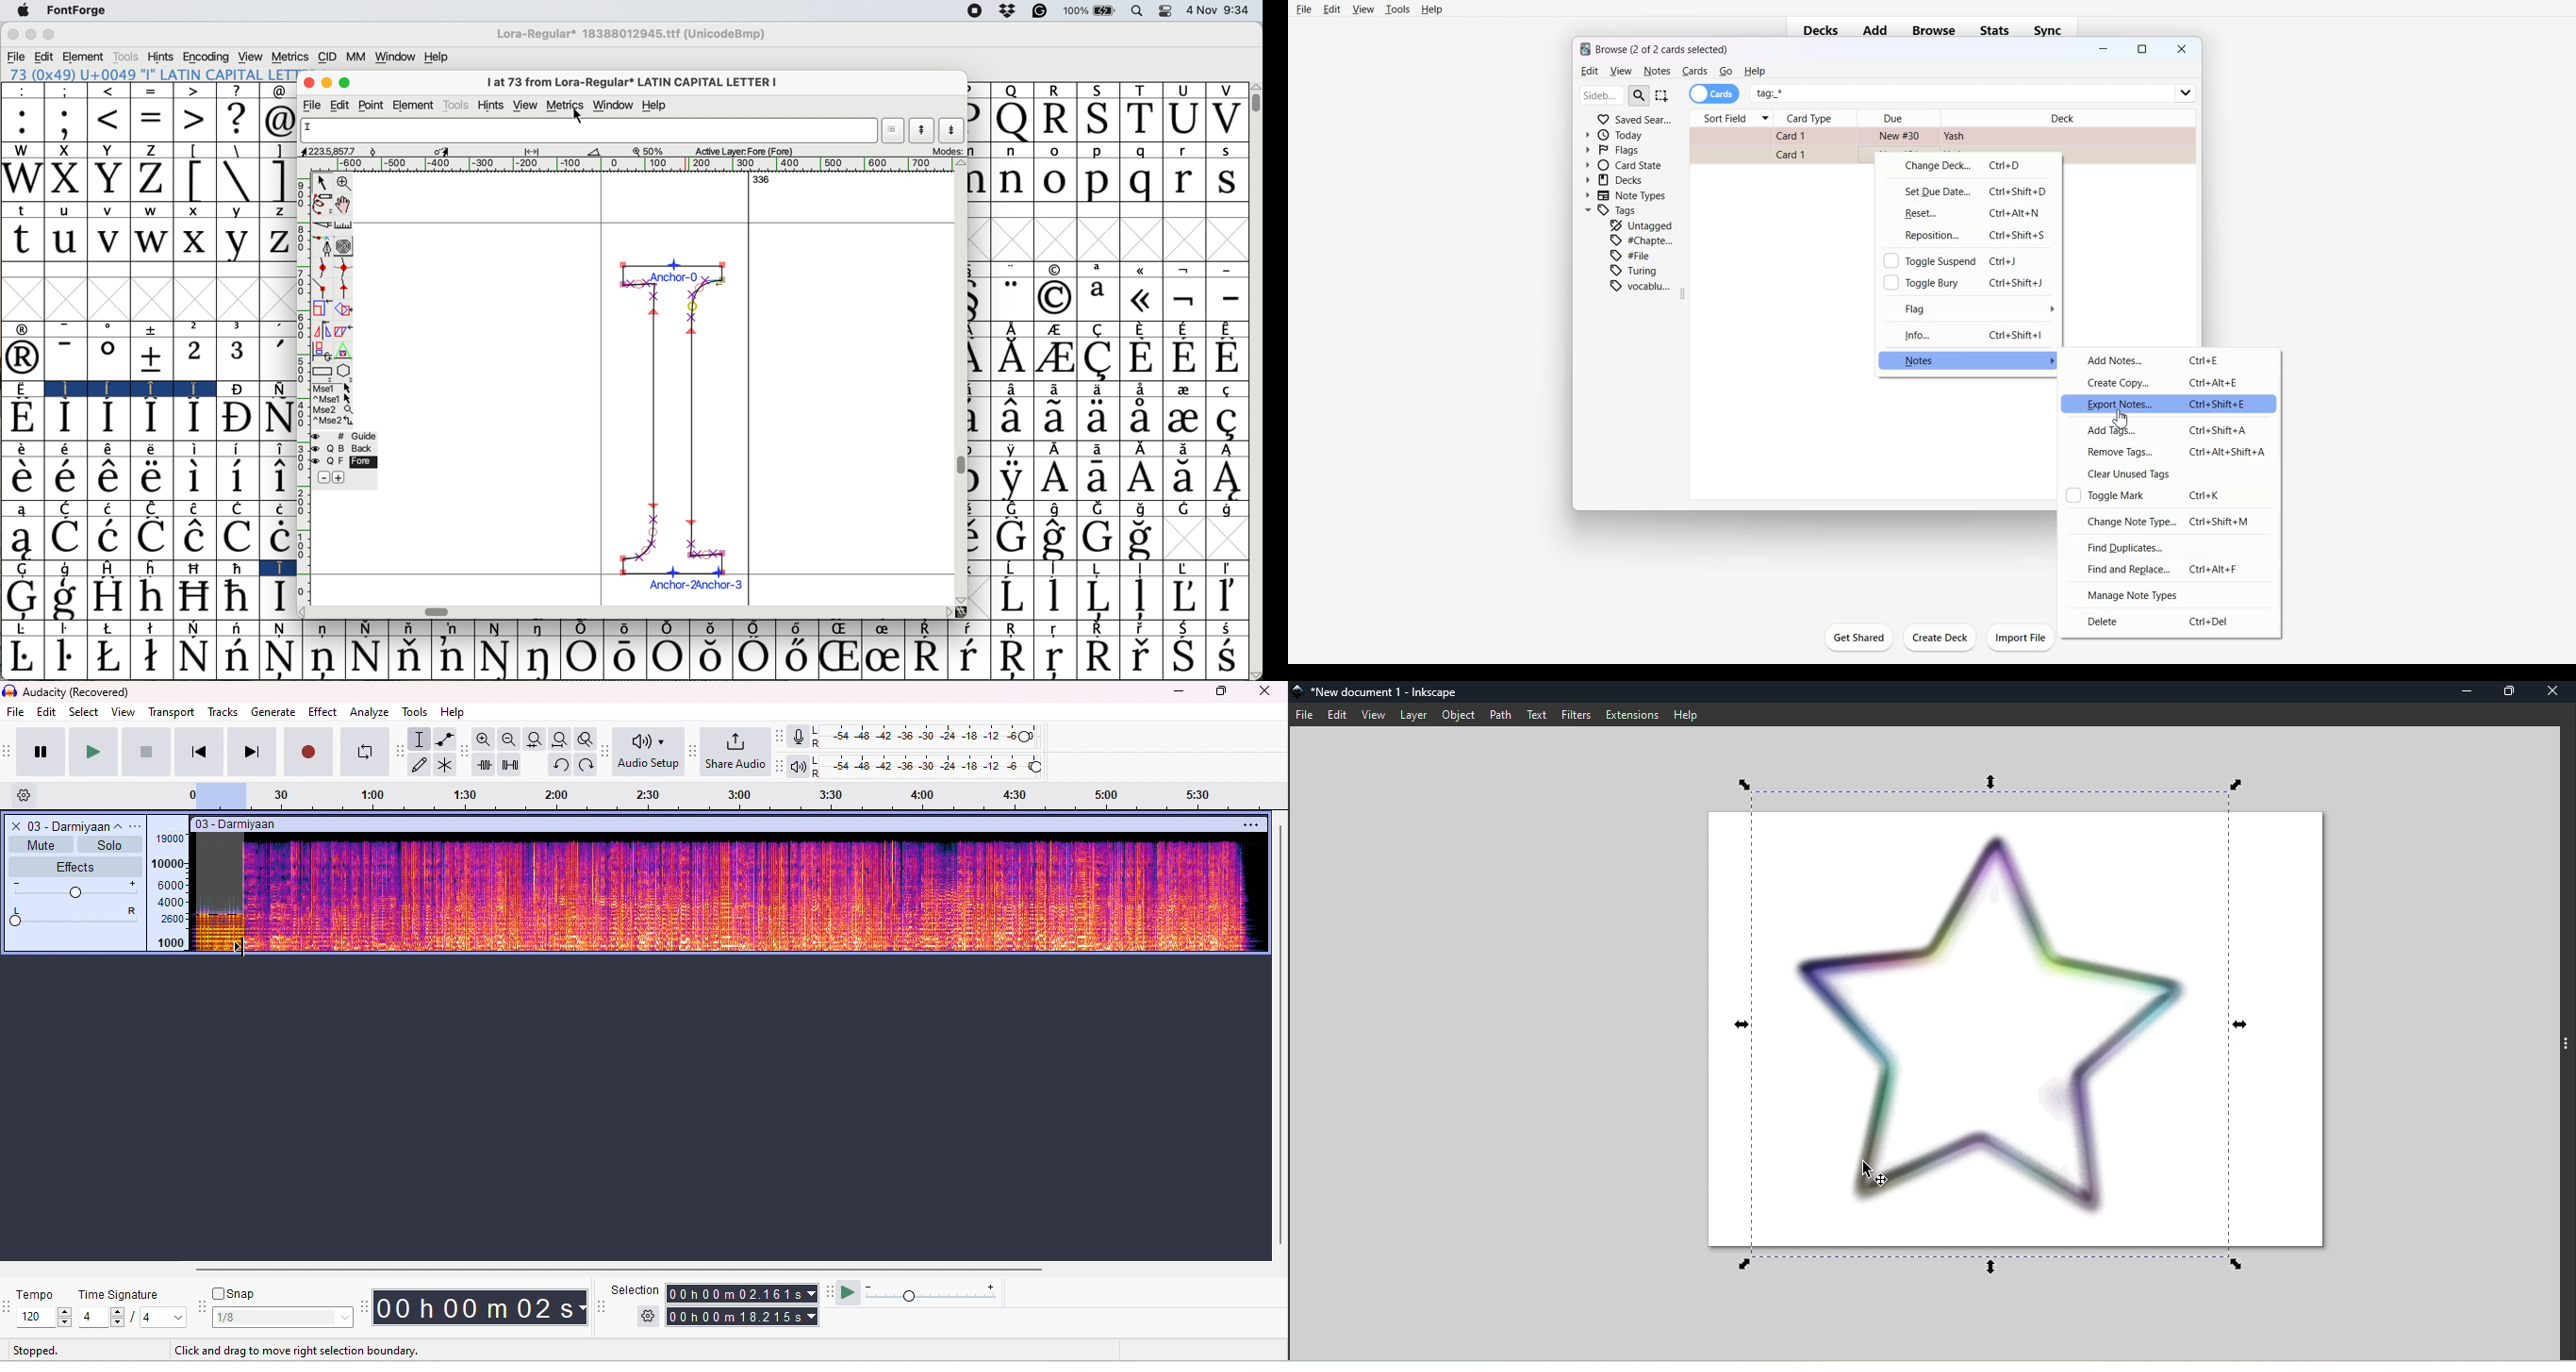 The image size is (2576, 1372). What do you see at coordinates (1726, 71) in the screenshot?
I see `Go` at bounding box center [1726, 71].